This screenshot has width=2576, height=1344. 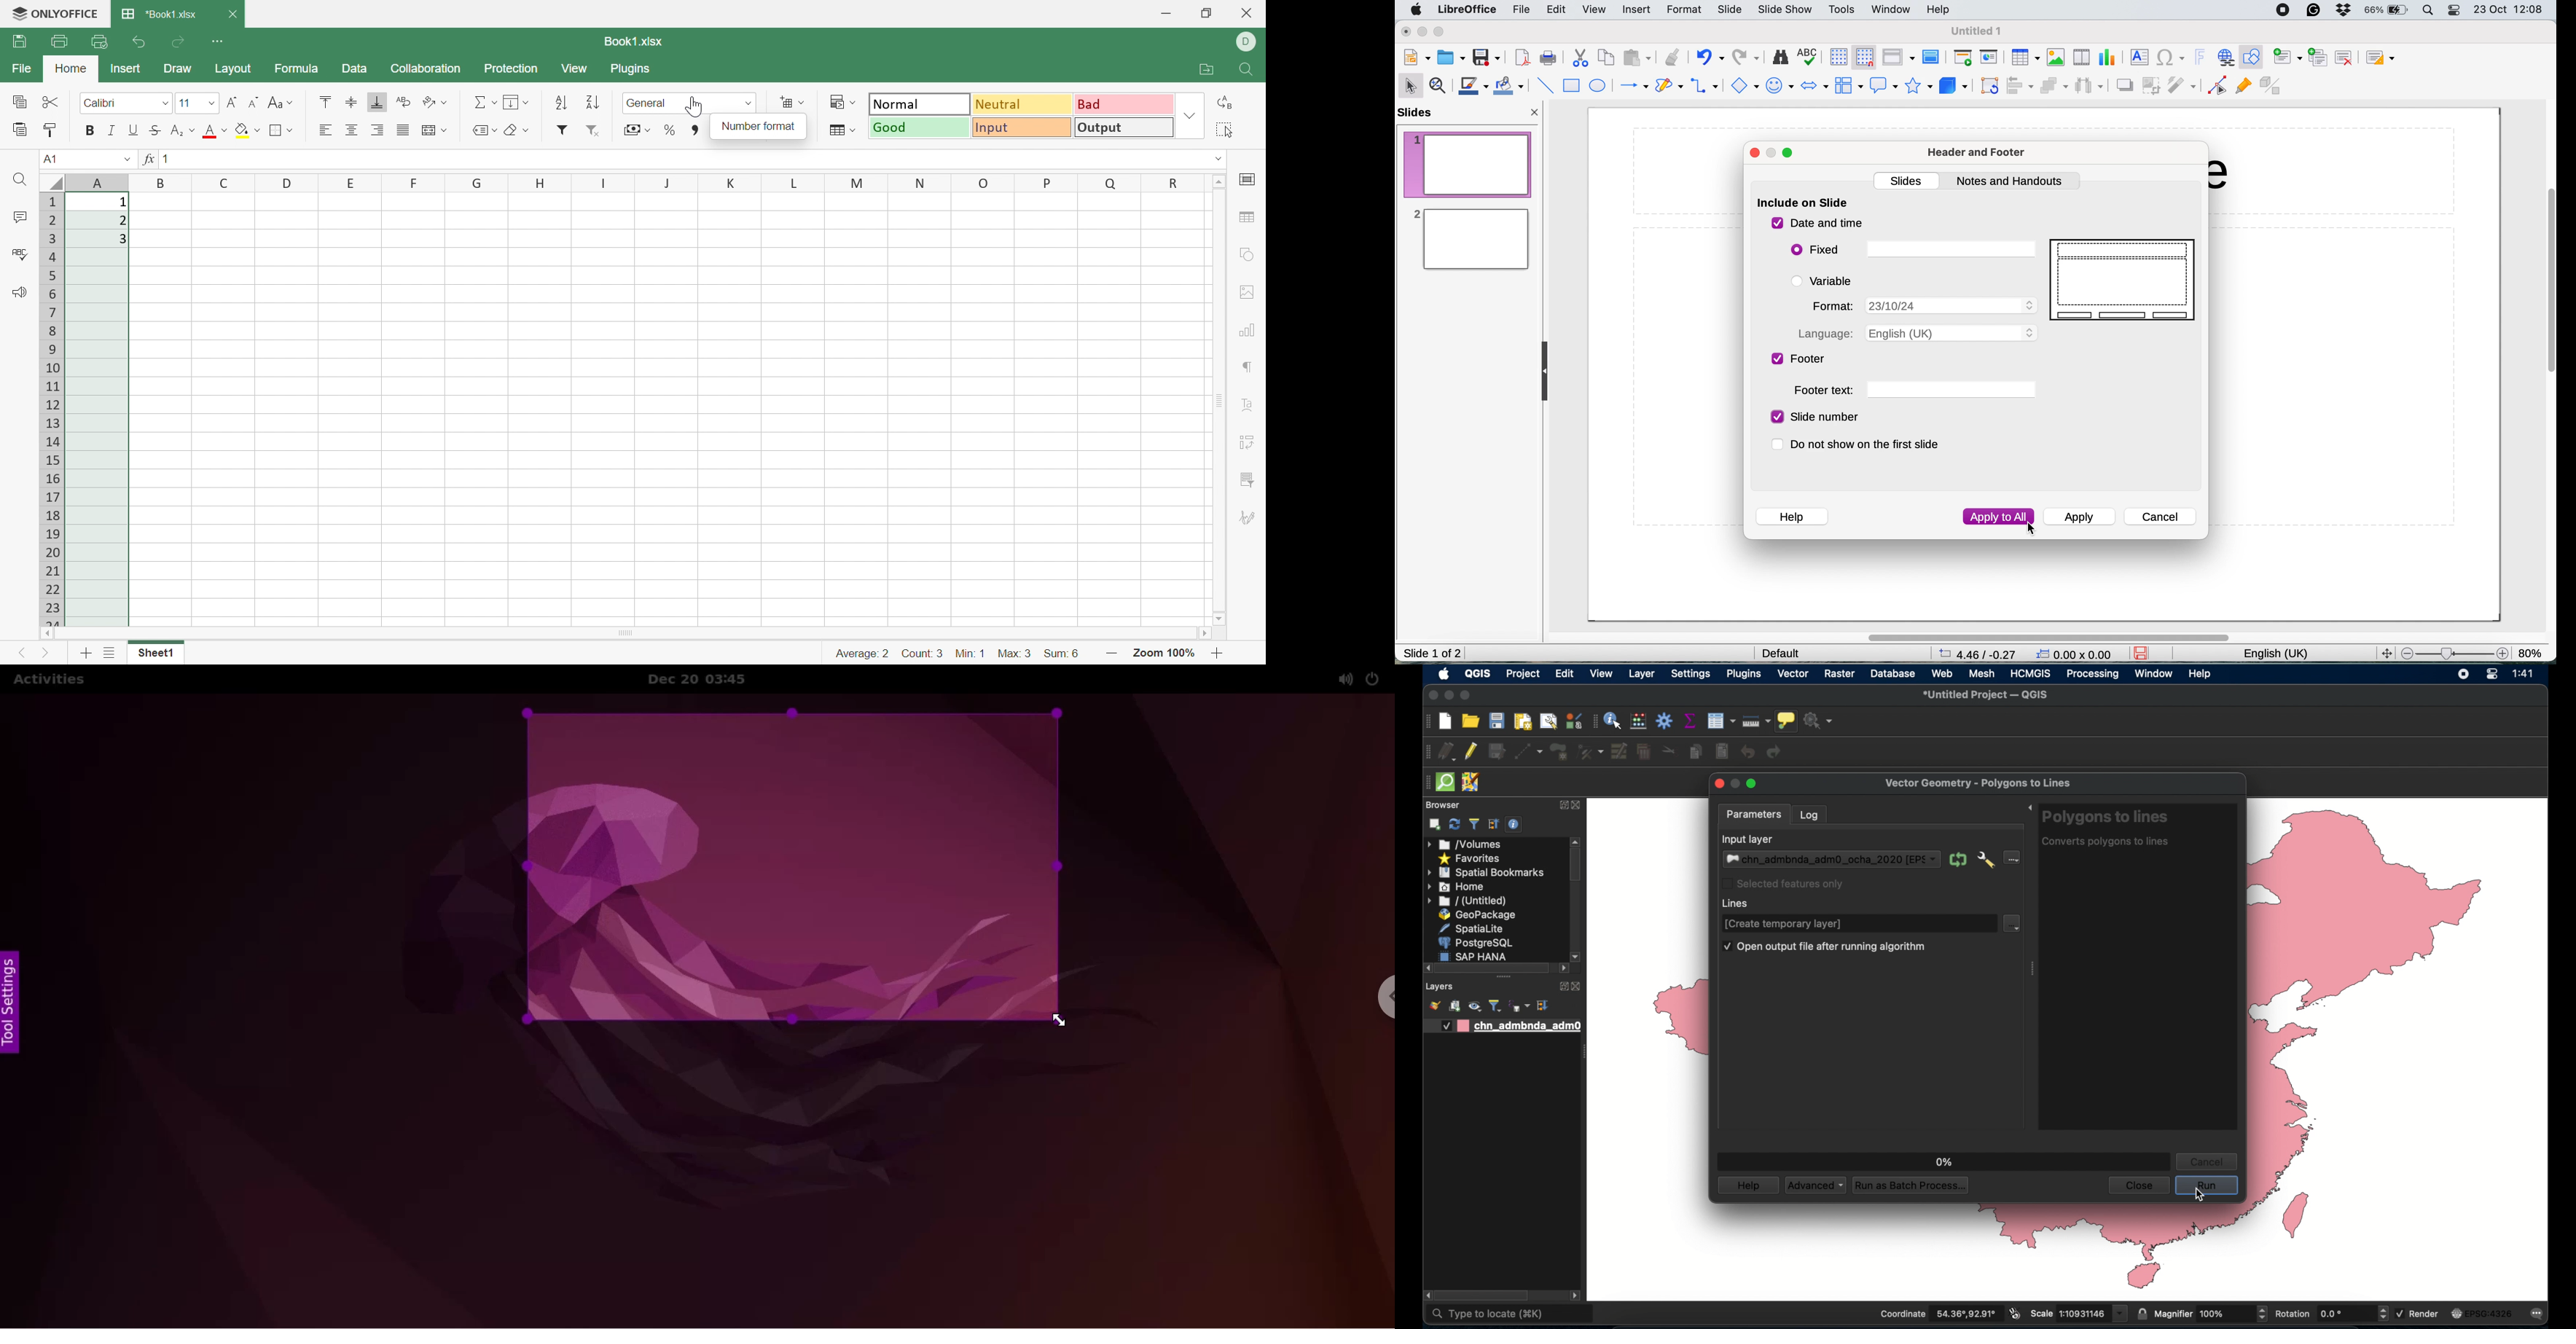 I want to click on Sum: 6, so click(x=1061, y=655).